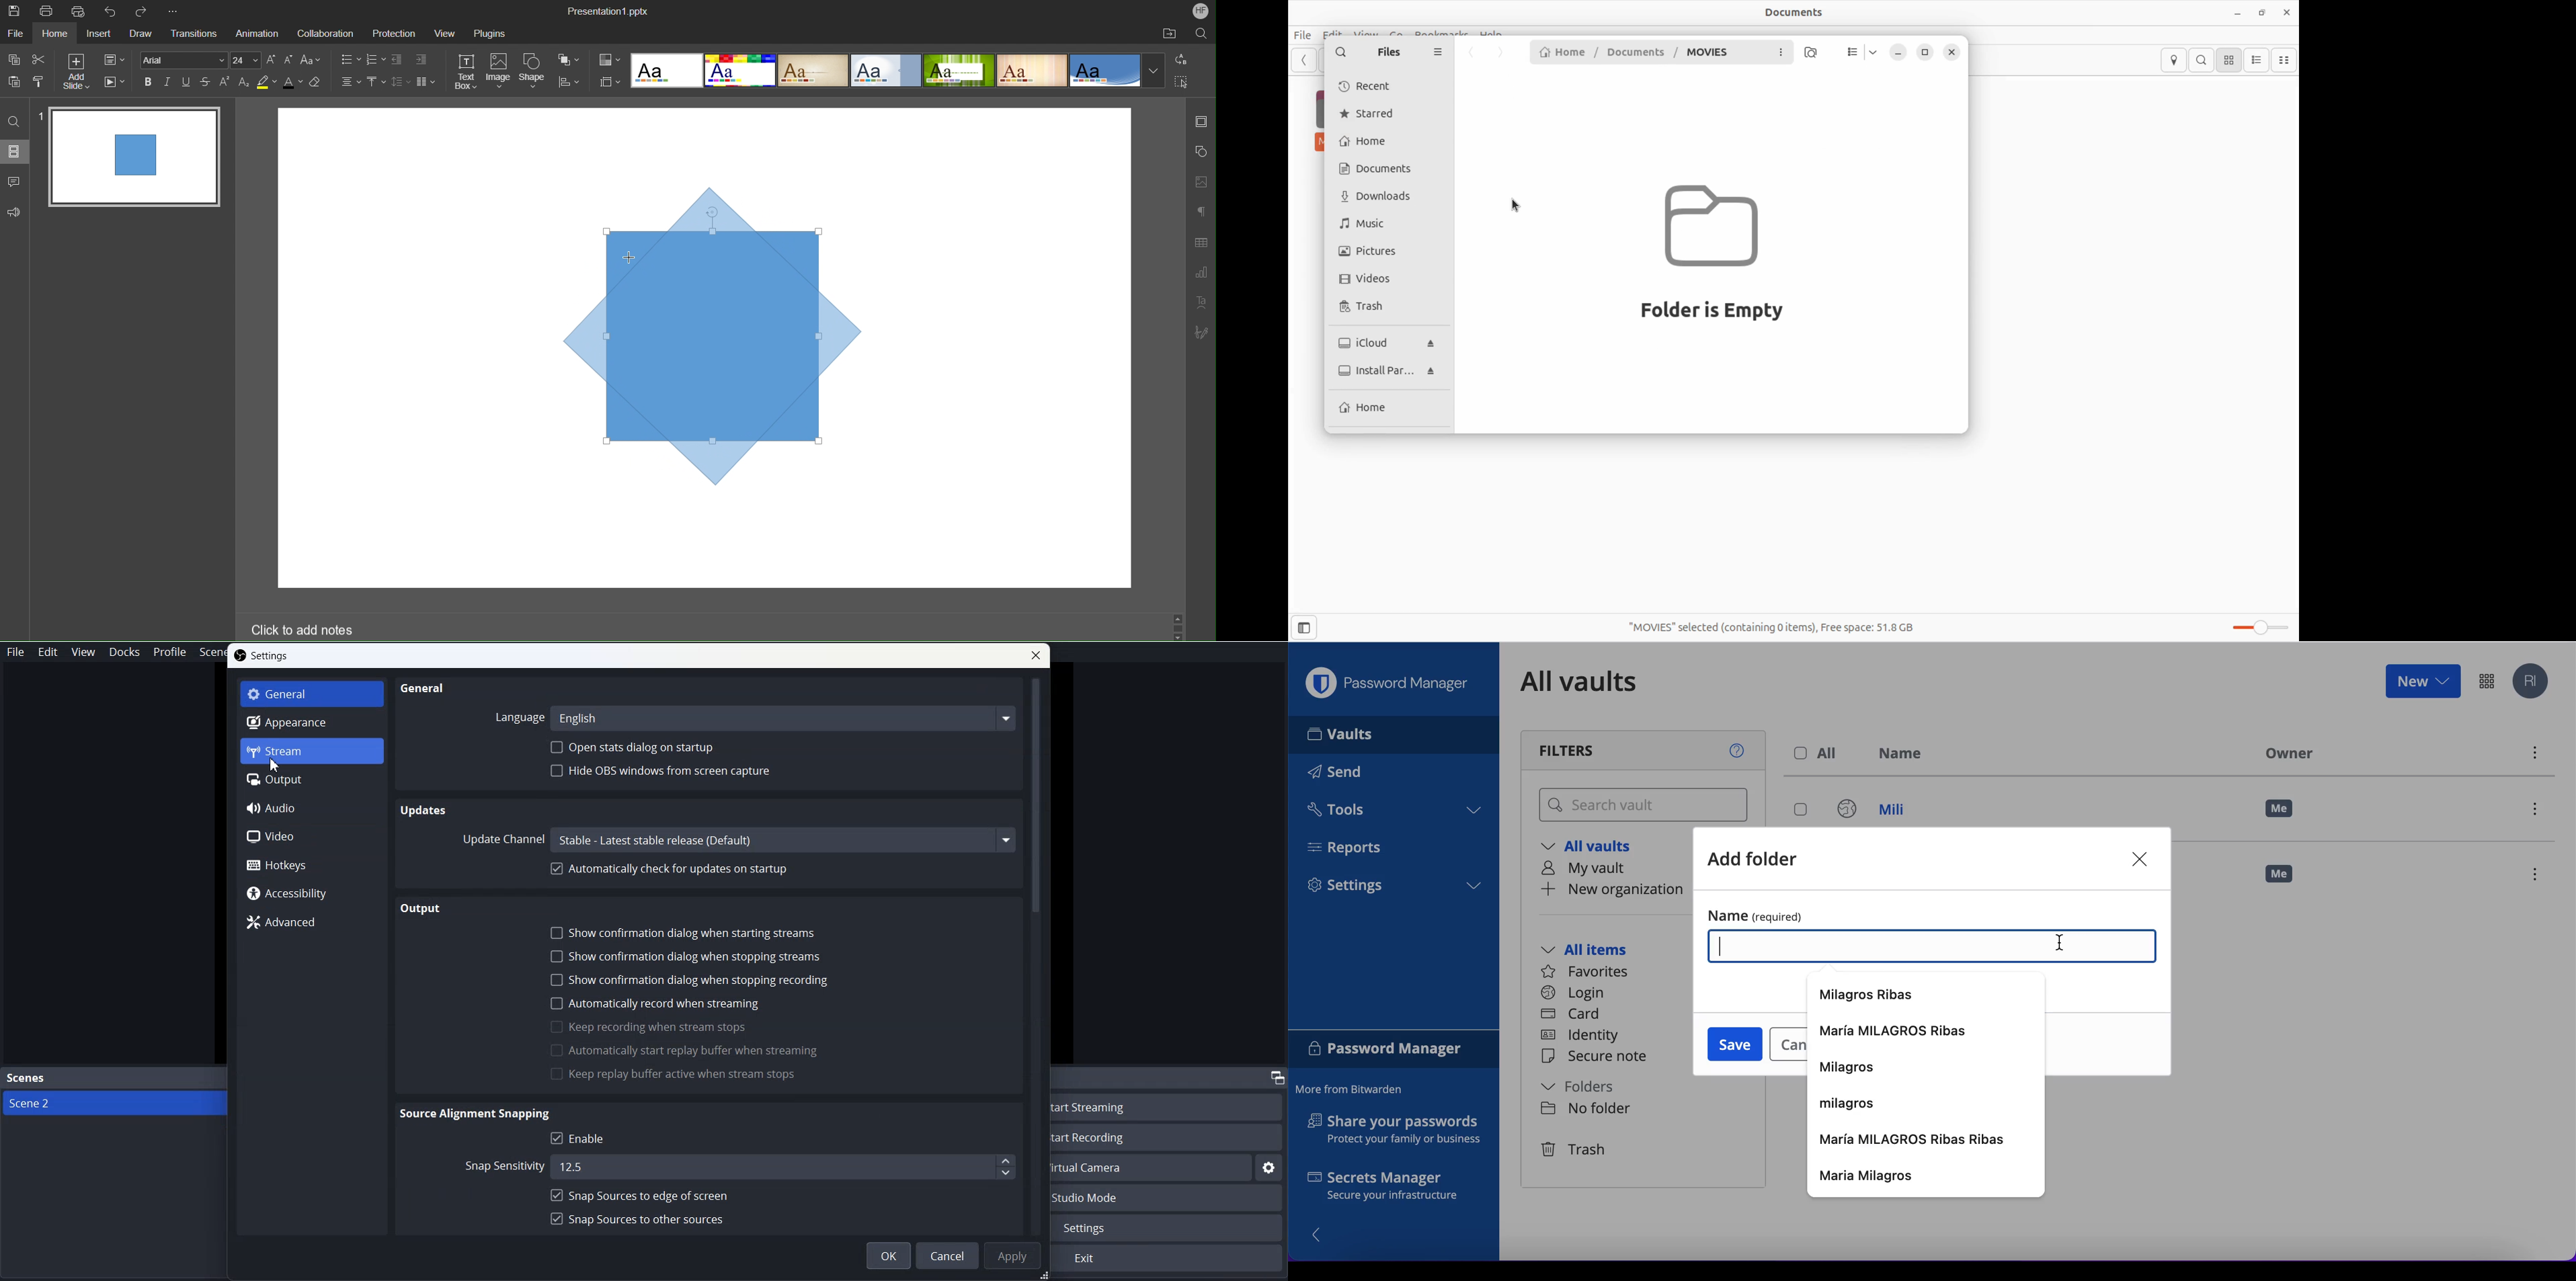  What do you see at coordinates (1881, 812) in the screenshot?
I see `mili` at bounding box center [1881, 812].